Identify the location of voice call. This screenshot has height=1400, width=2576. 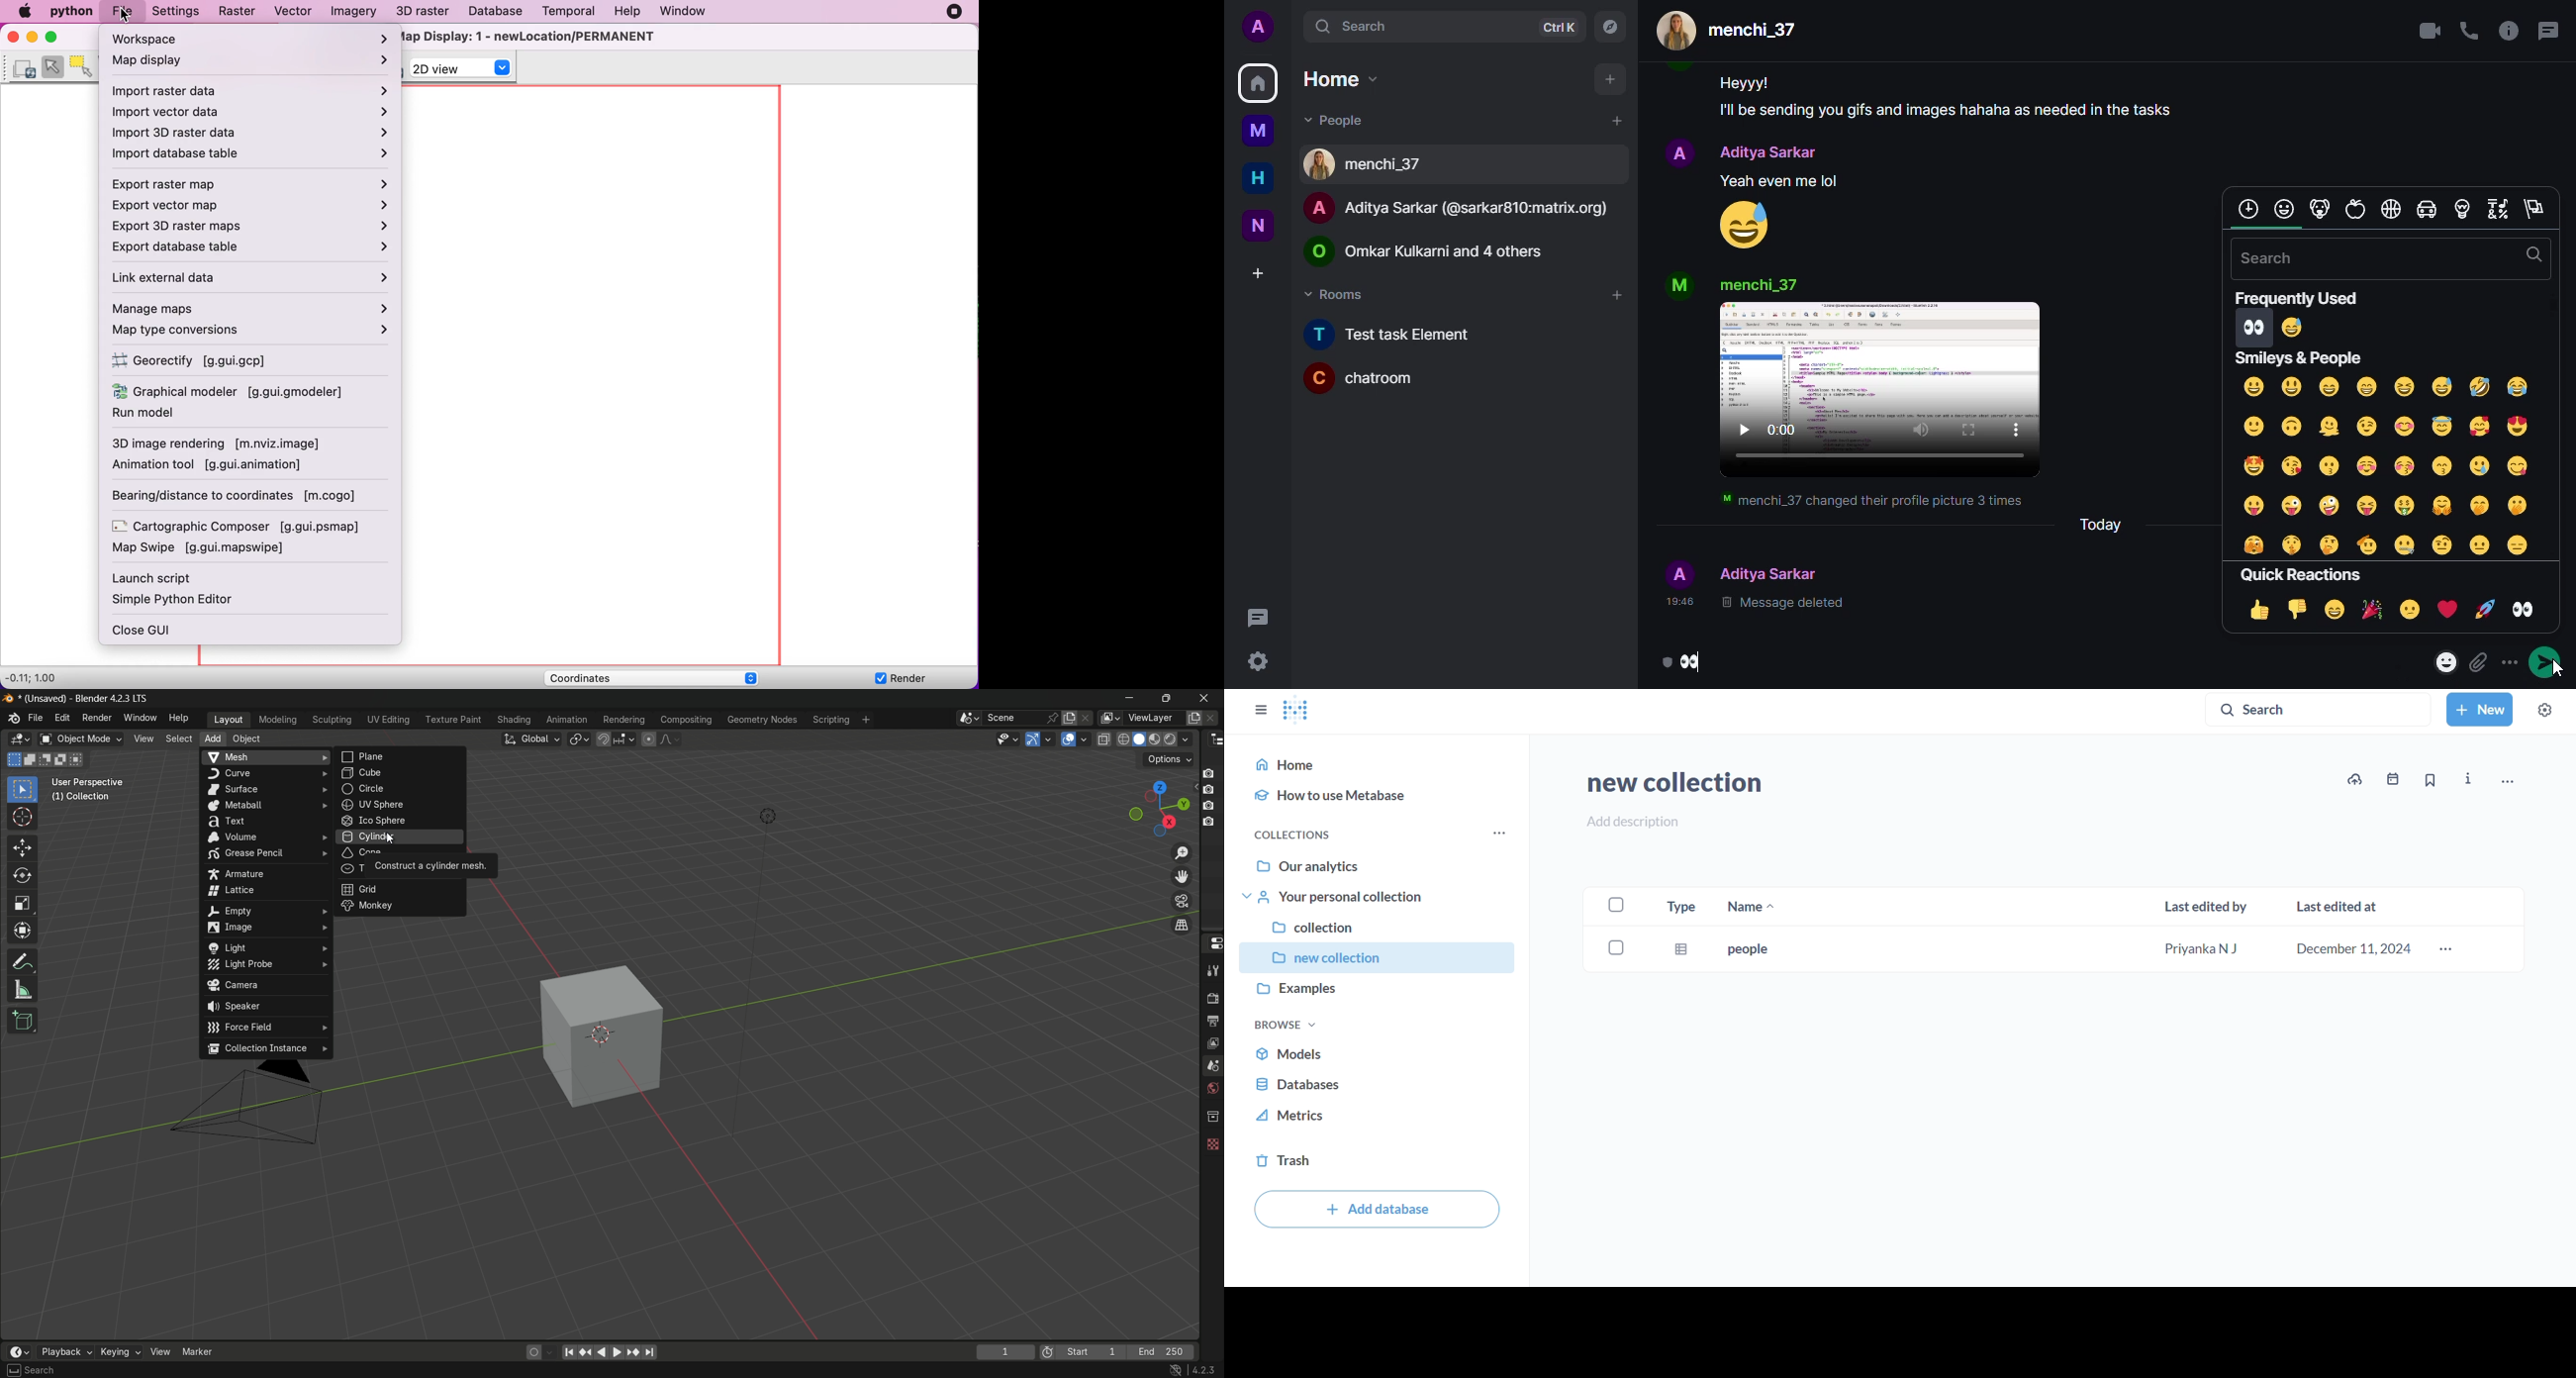
(2468, 31).